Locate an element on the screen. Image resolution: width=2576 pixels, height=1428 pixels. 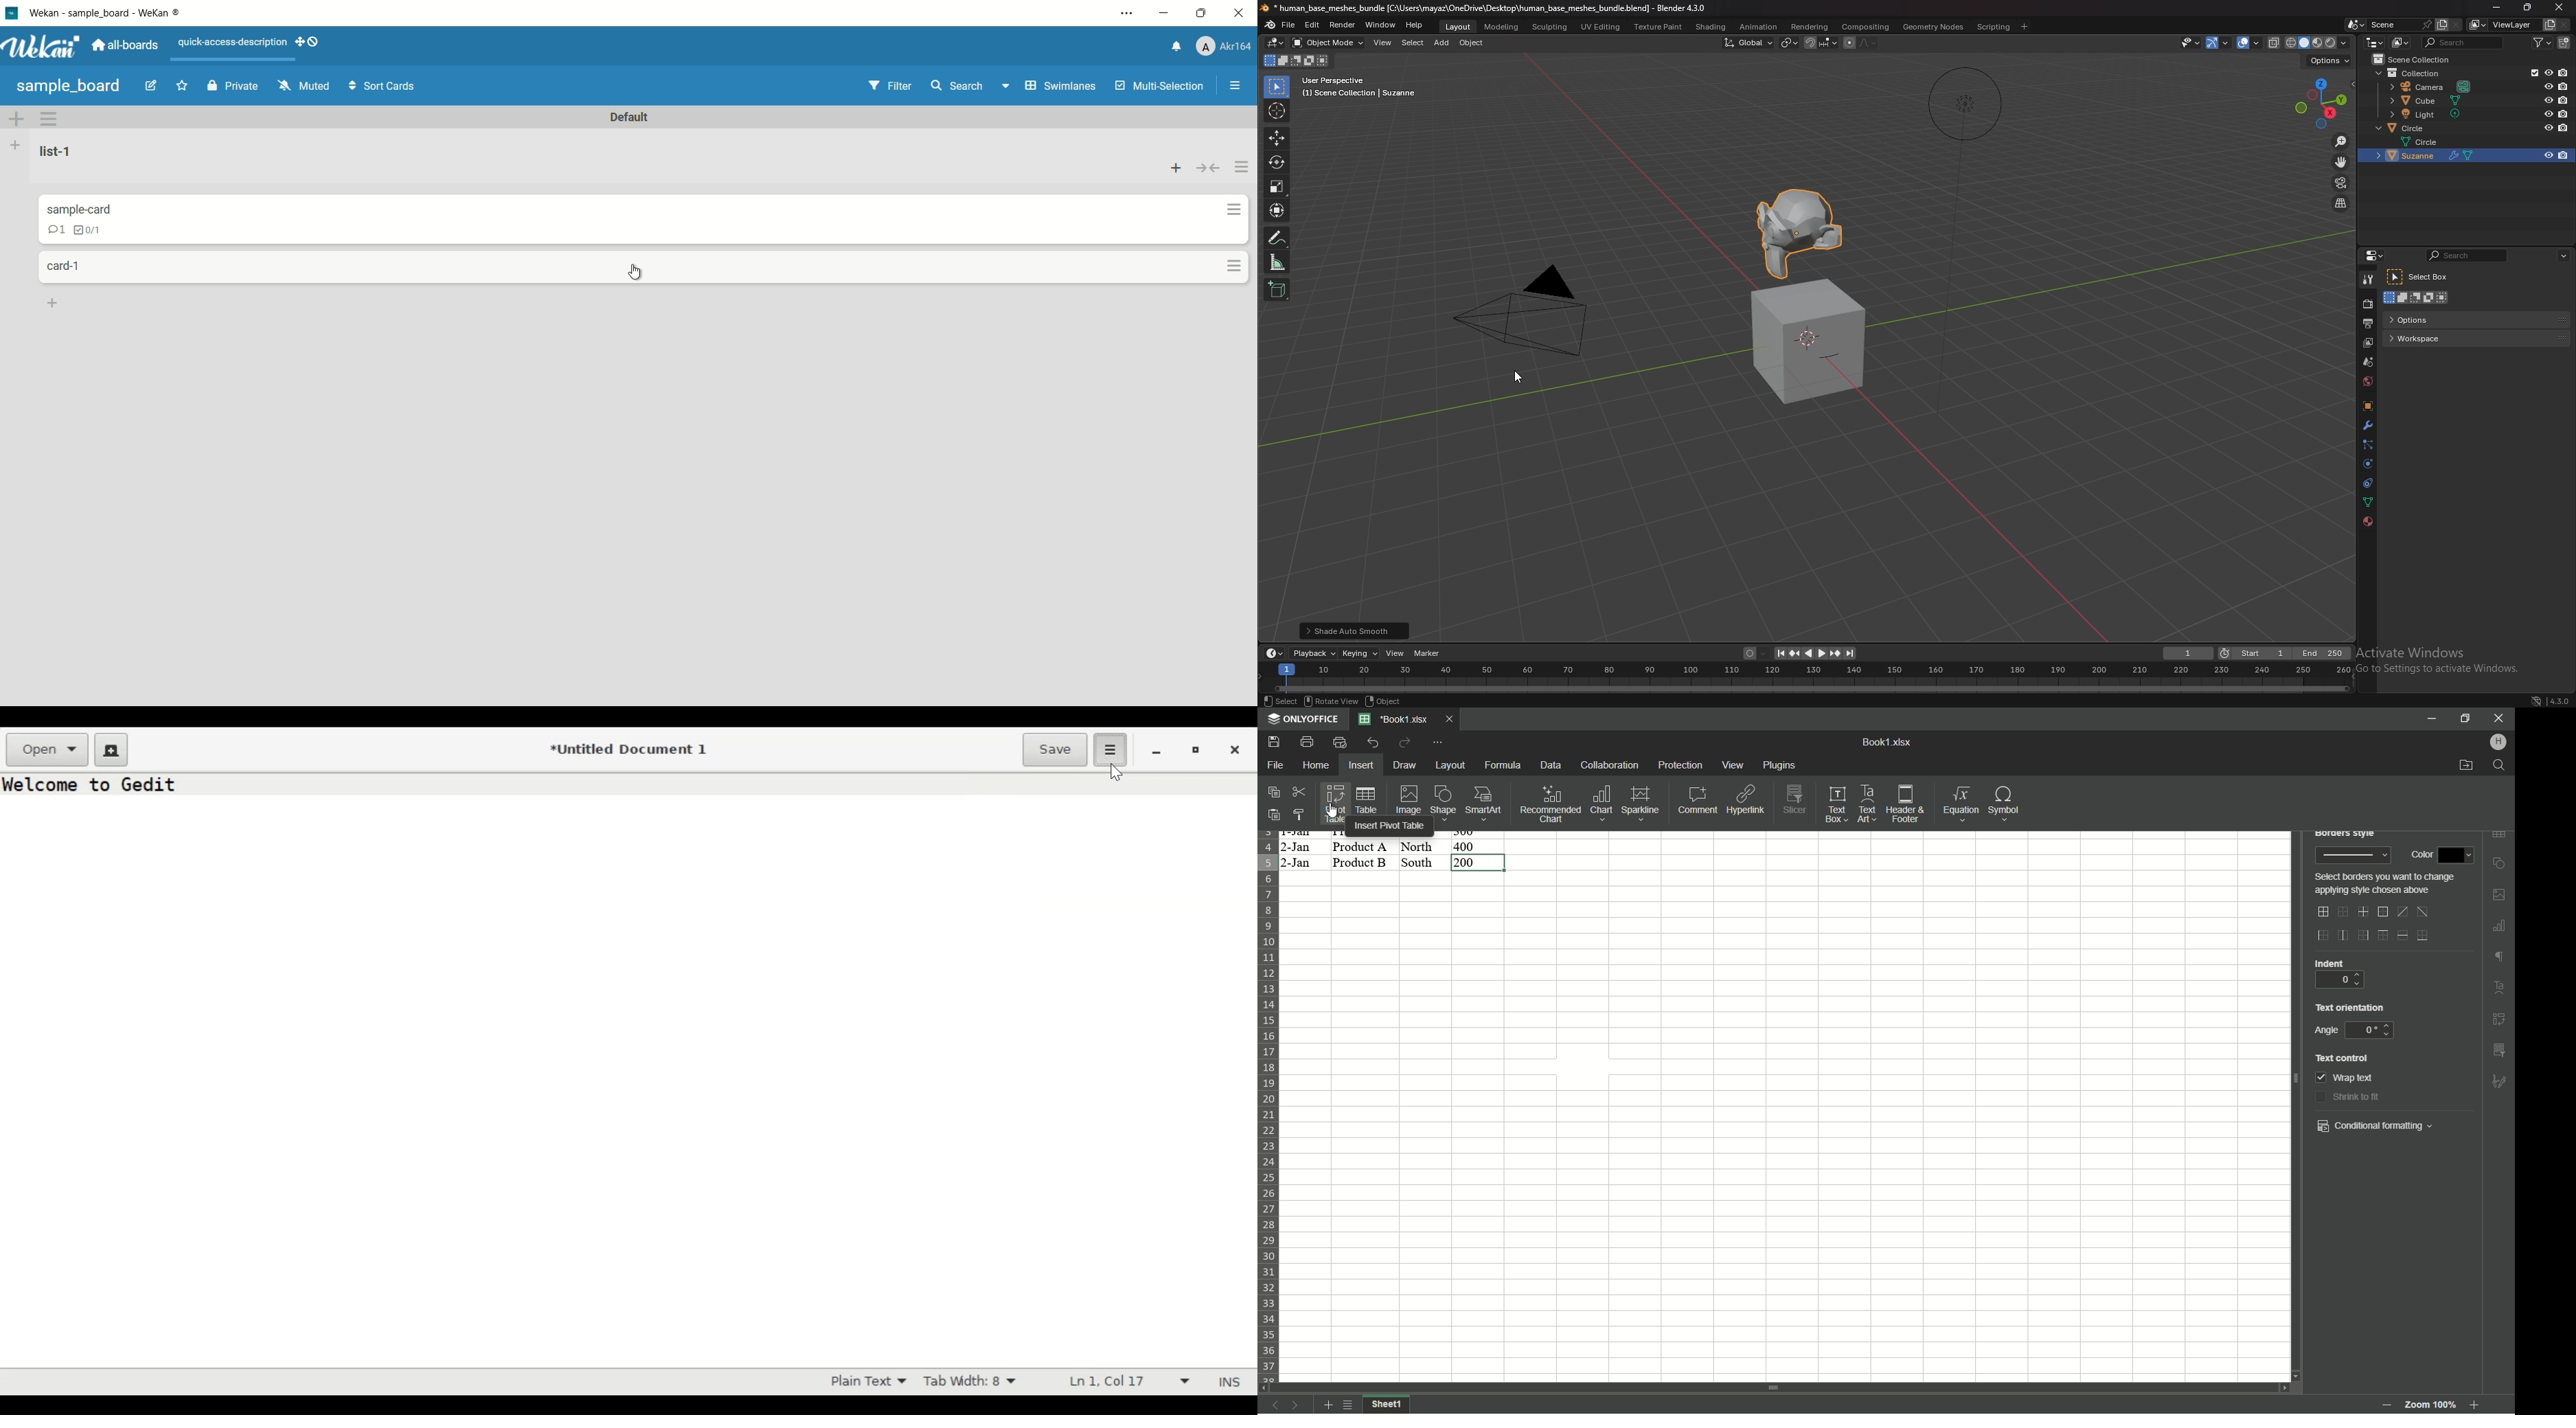
modifier is located at coordinates (2368, 426).